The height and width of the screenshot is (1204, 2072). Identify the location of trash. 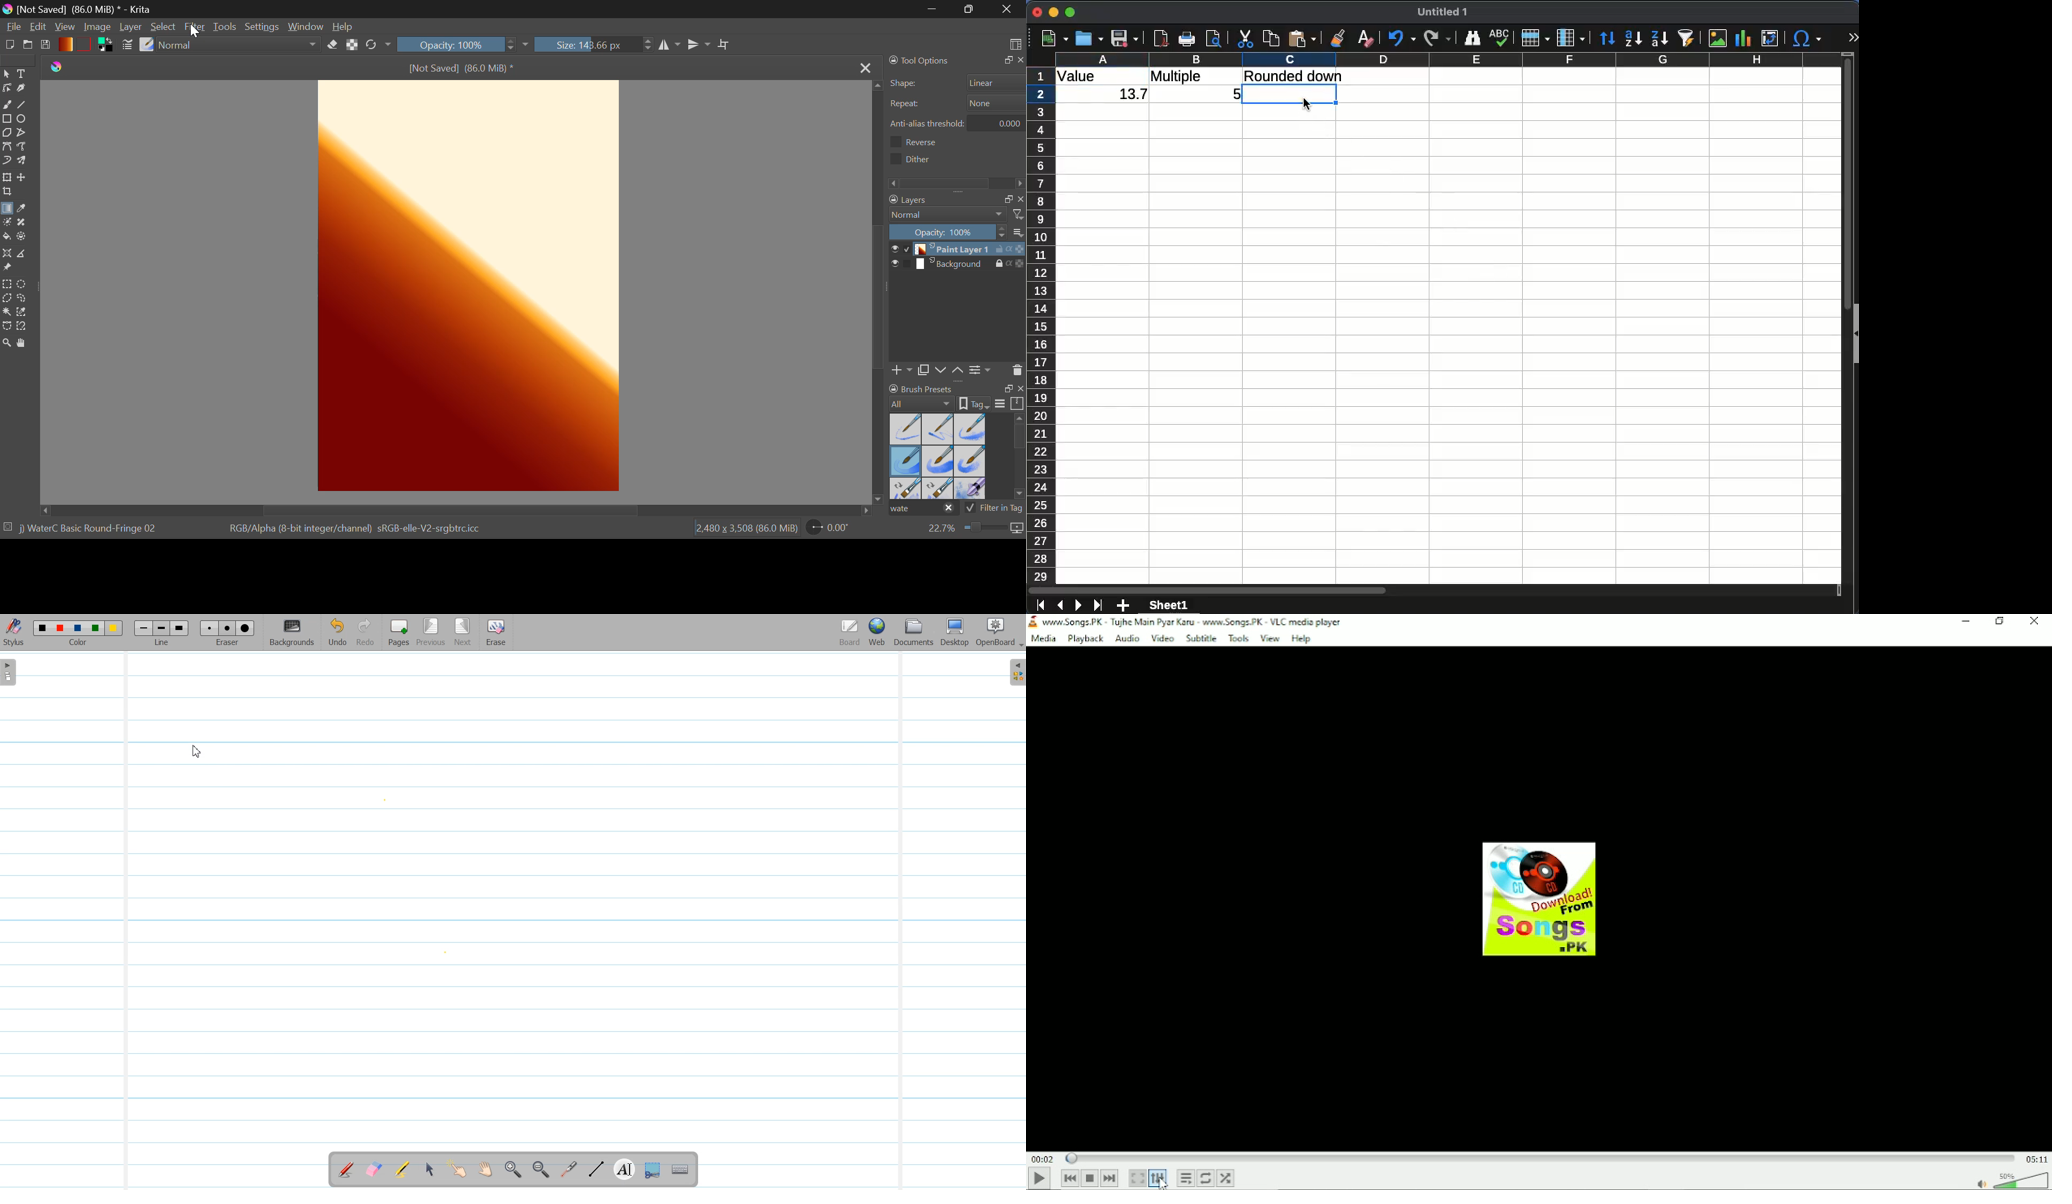
(1017, 370).